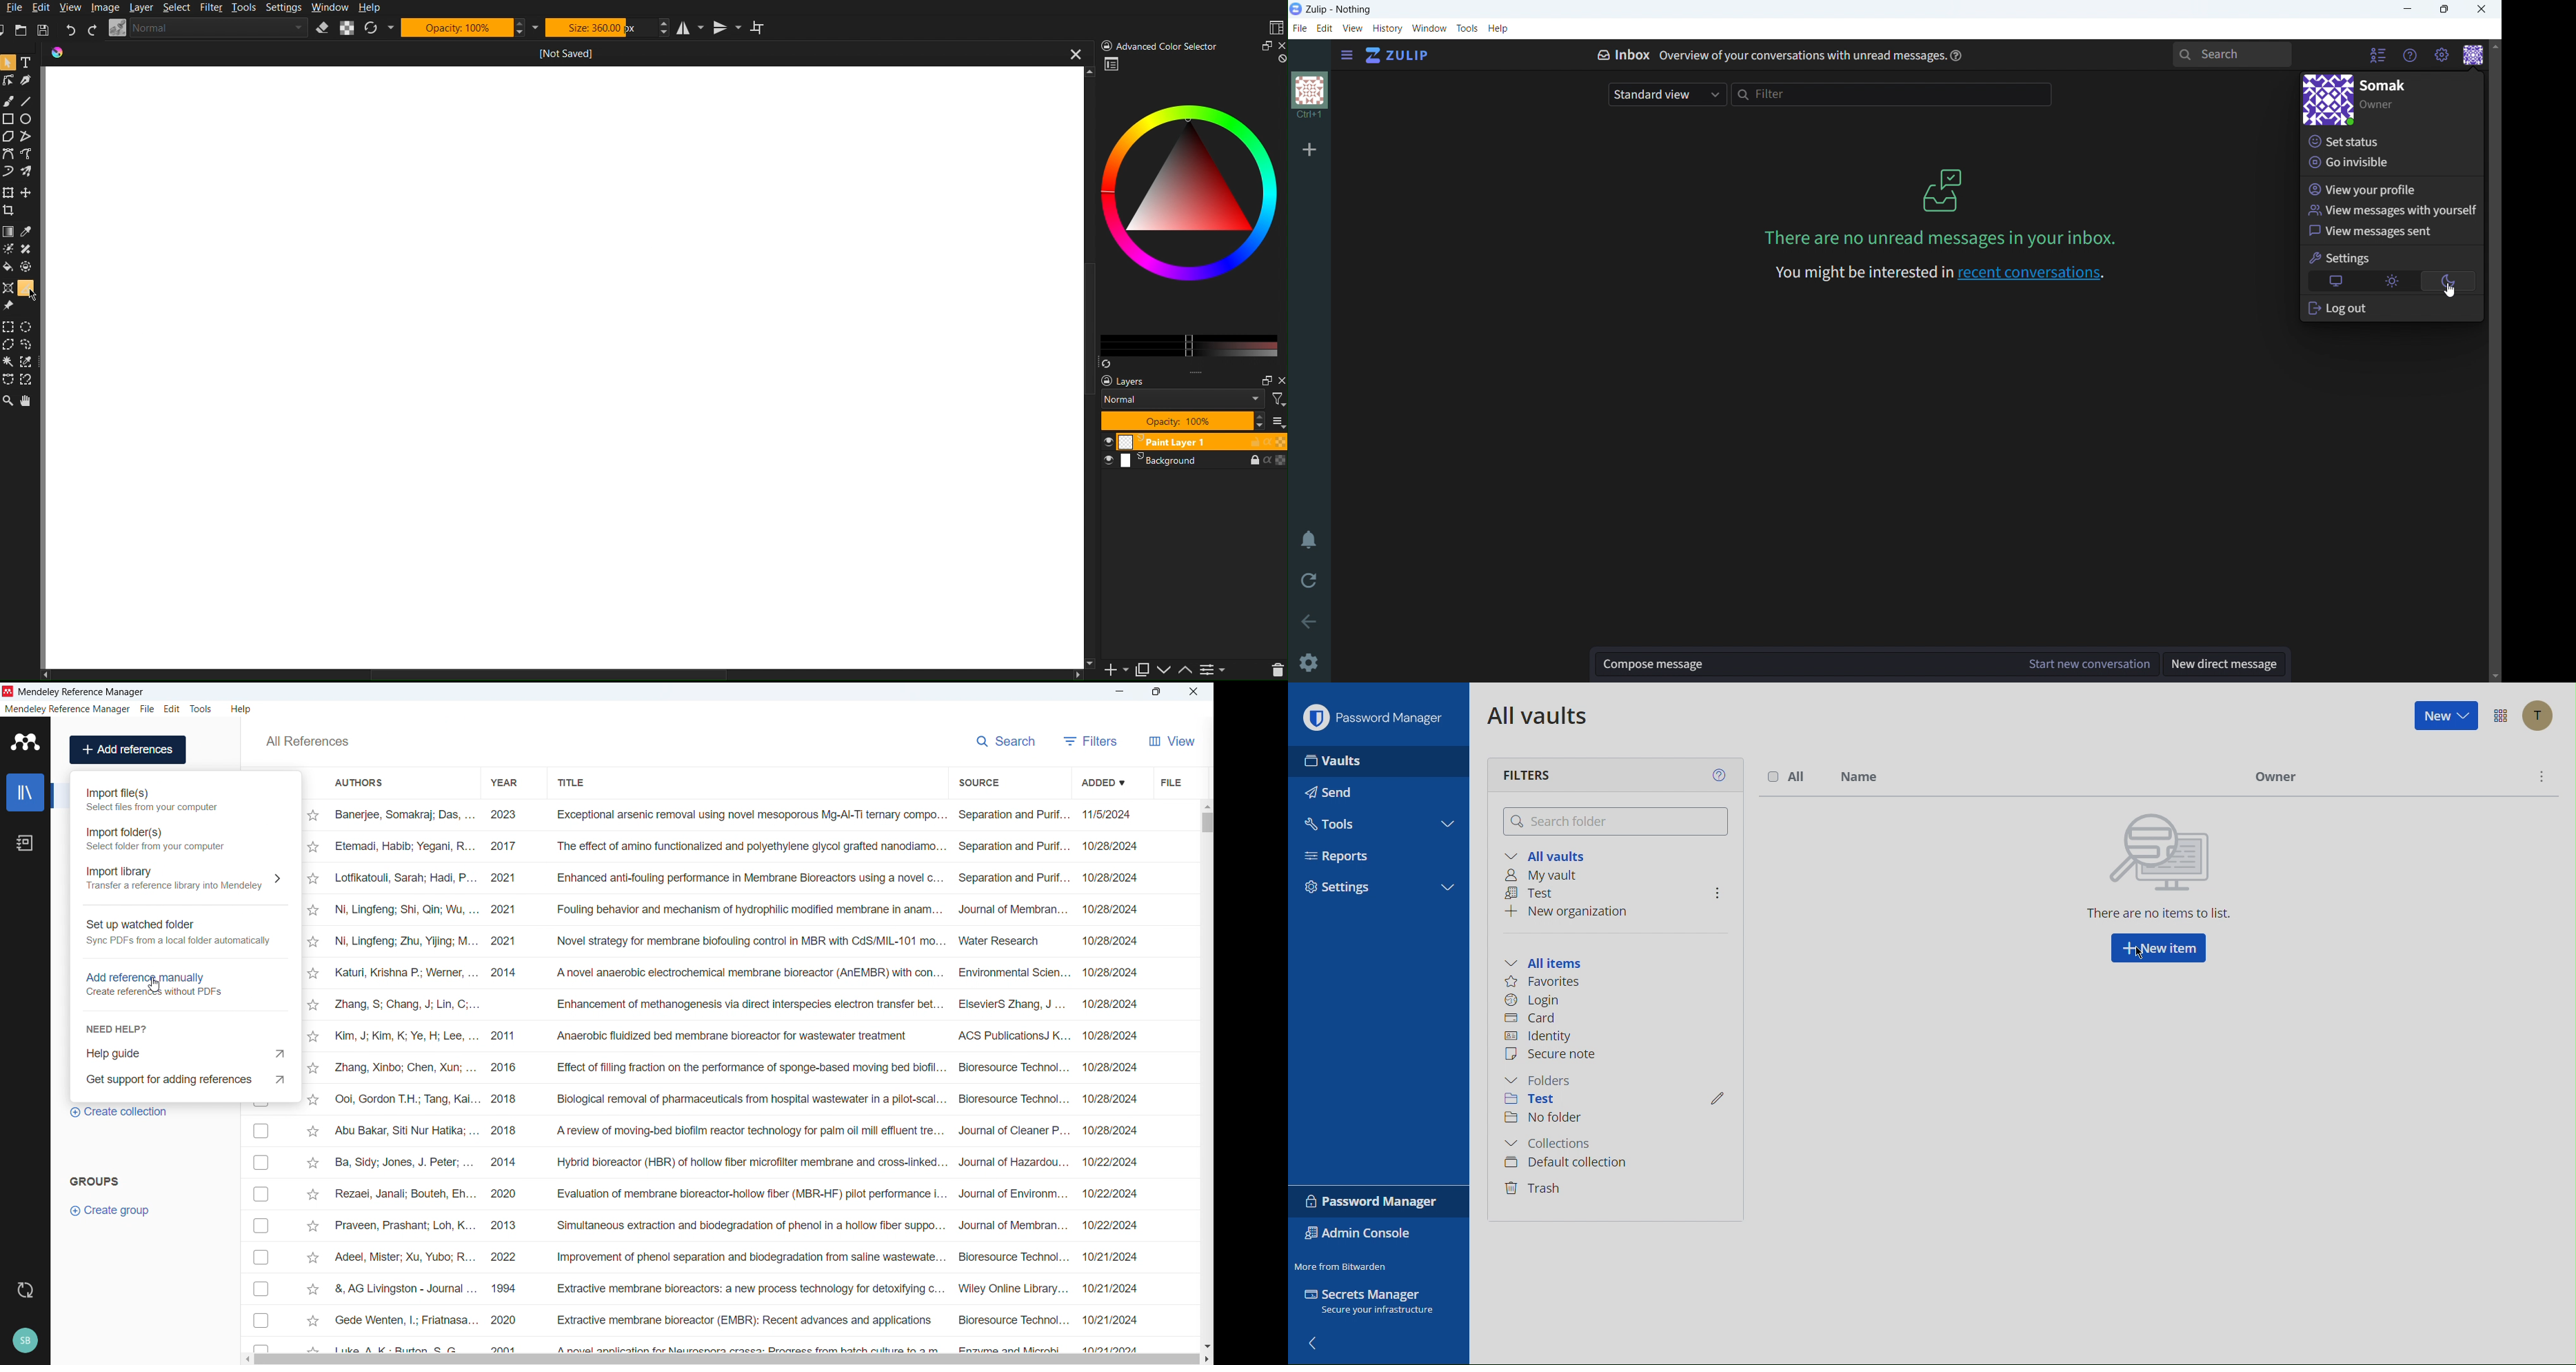  What do you see at coordinates (2411, 54) in the screenshot?
I see `help menu` at bounding box center [2411, 54].